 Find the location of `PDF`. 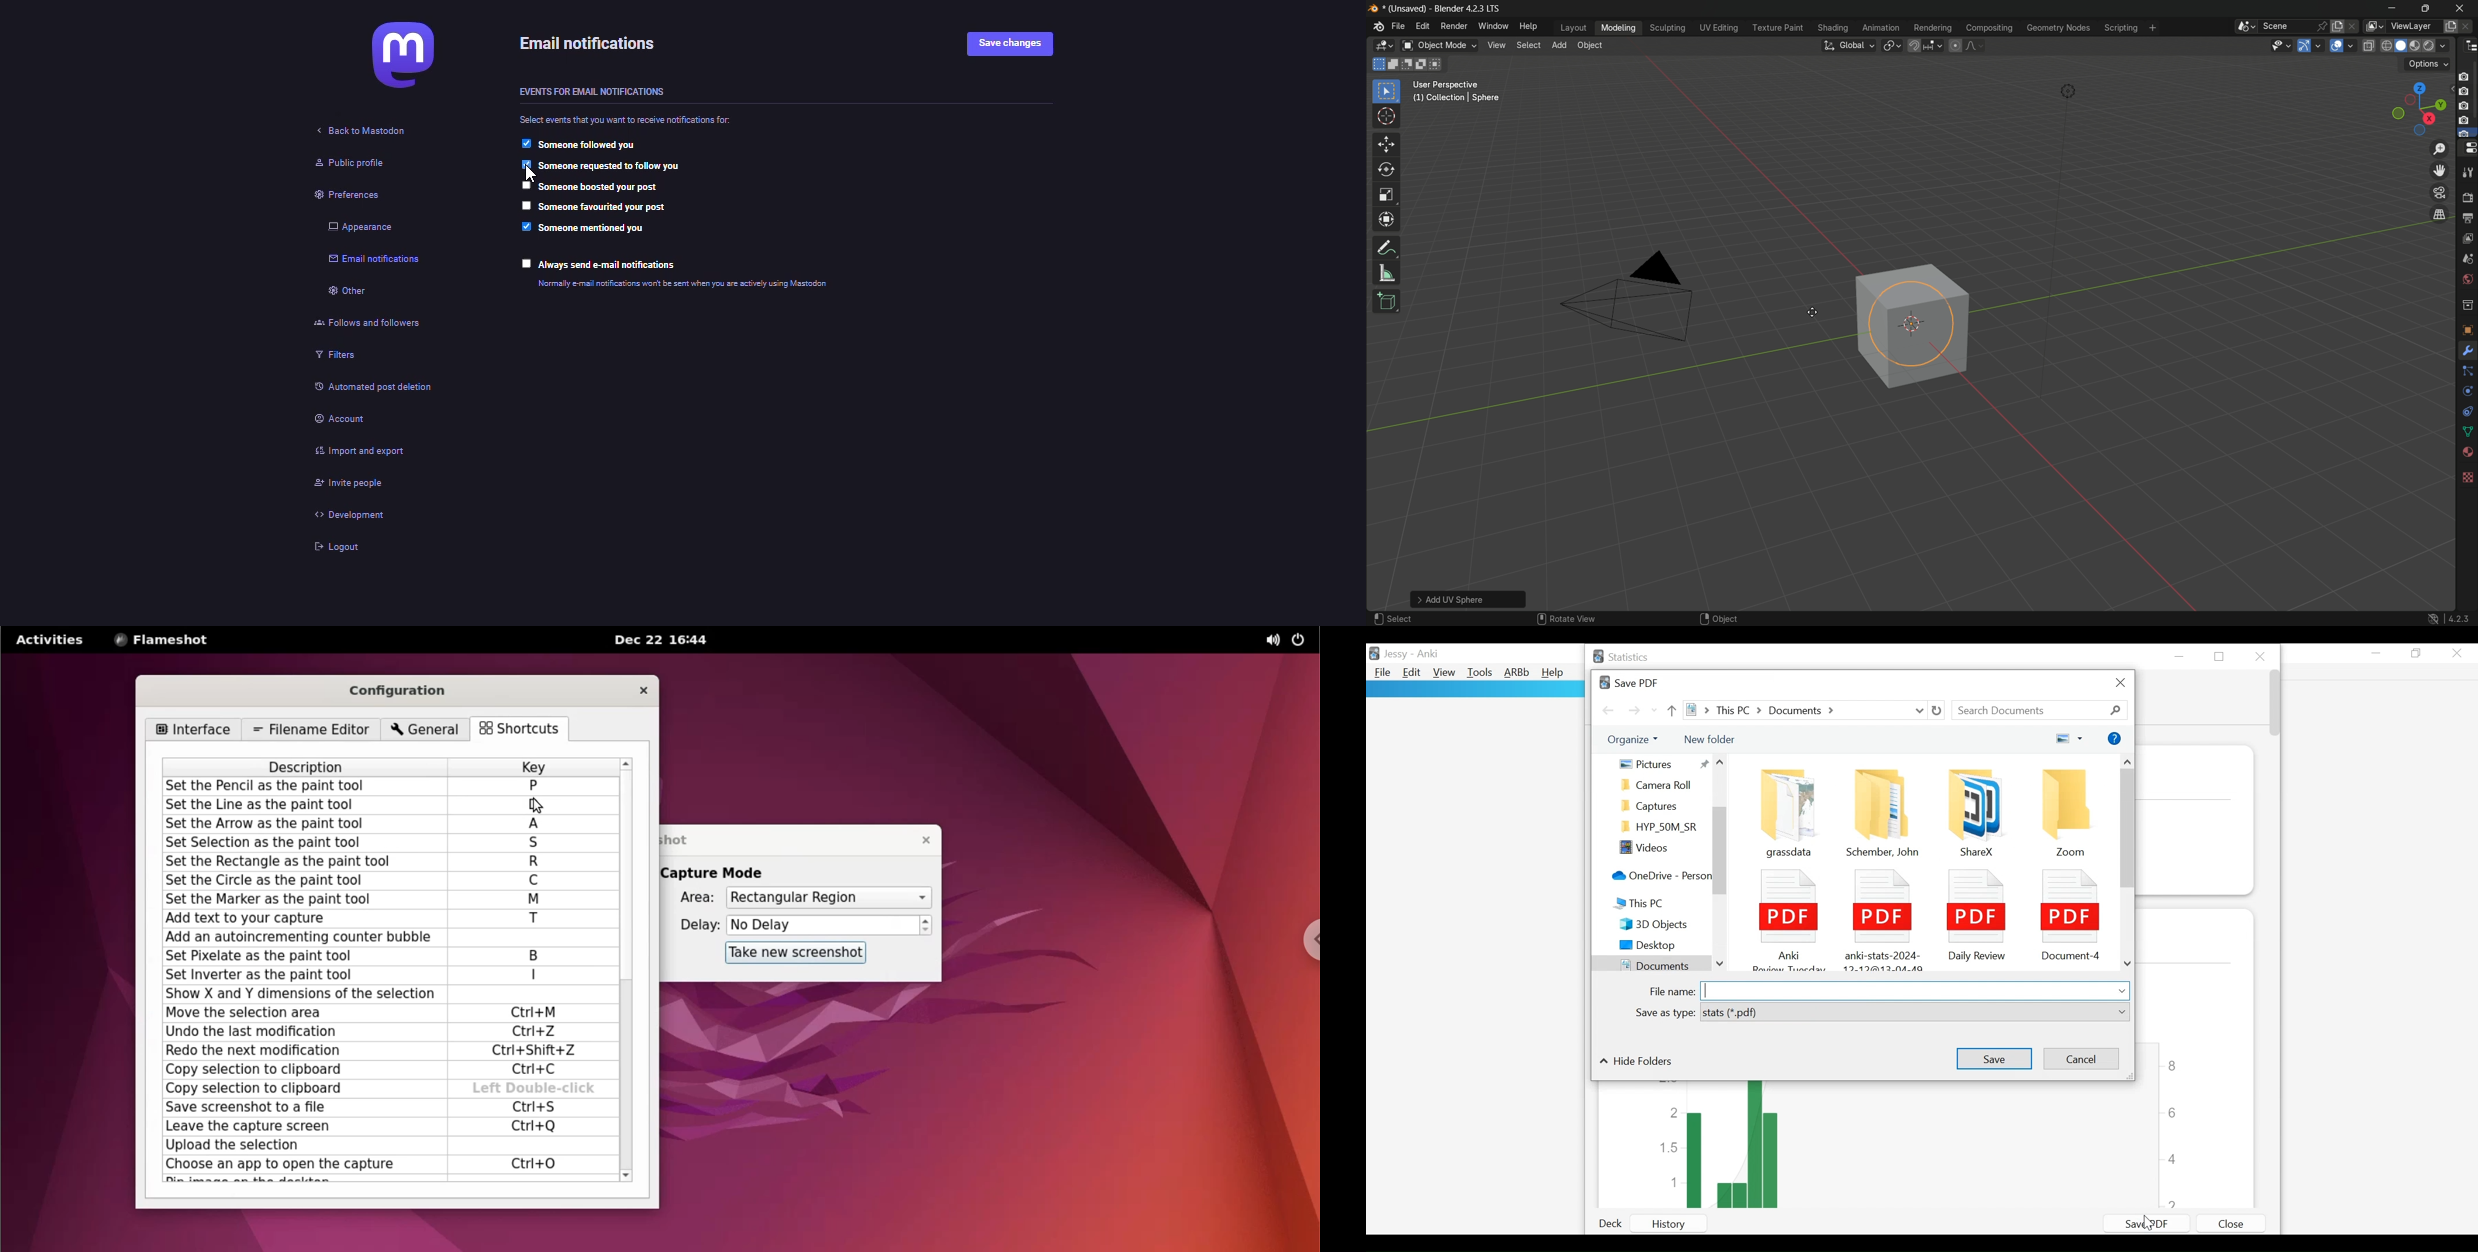

PDF is located at coordinates (1881, 916).